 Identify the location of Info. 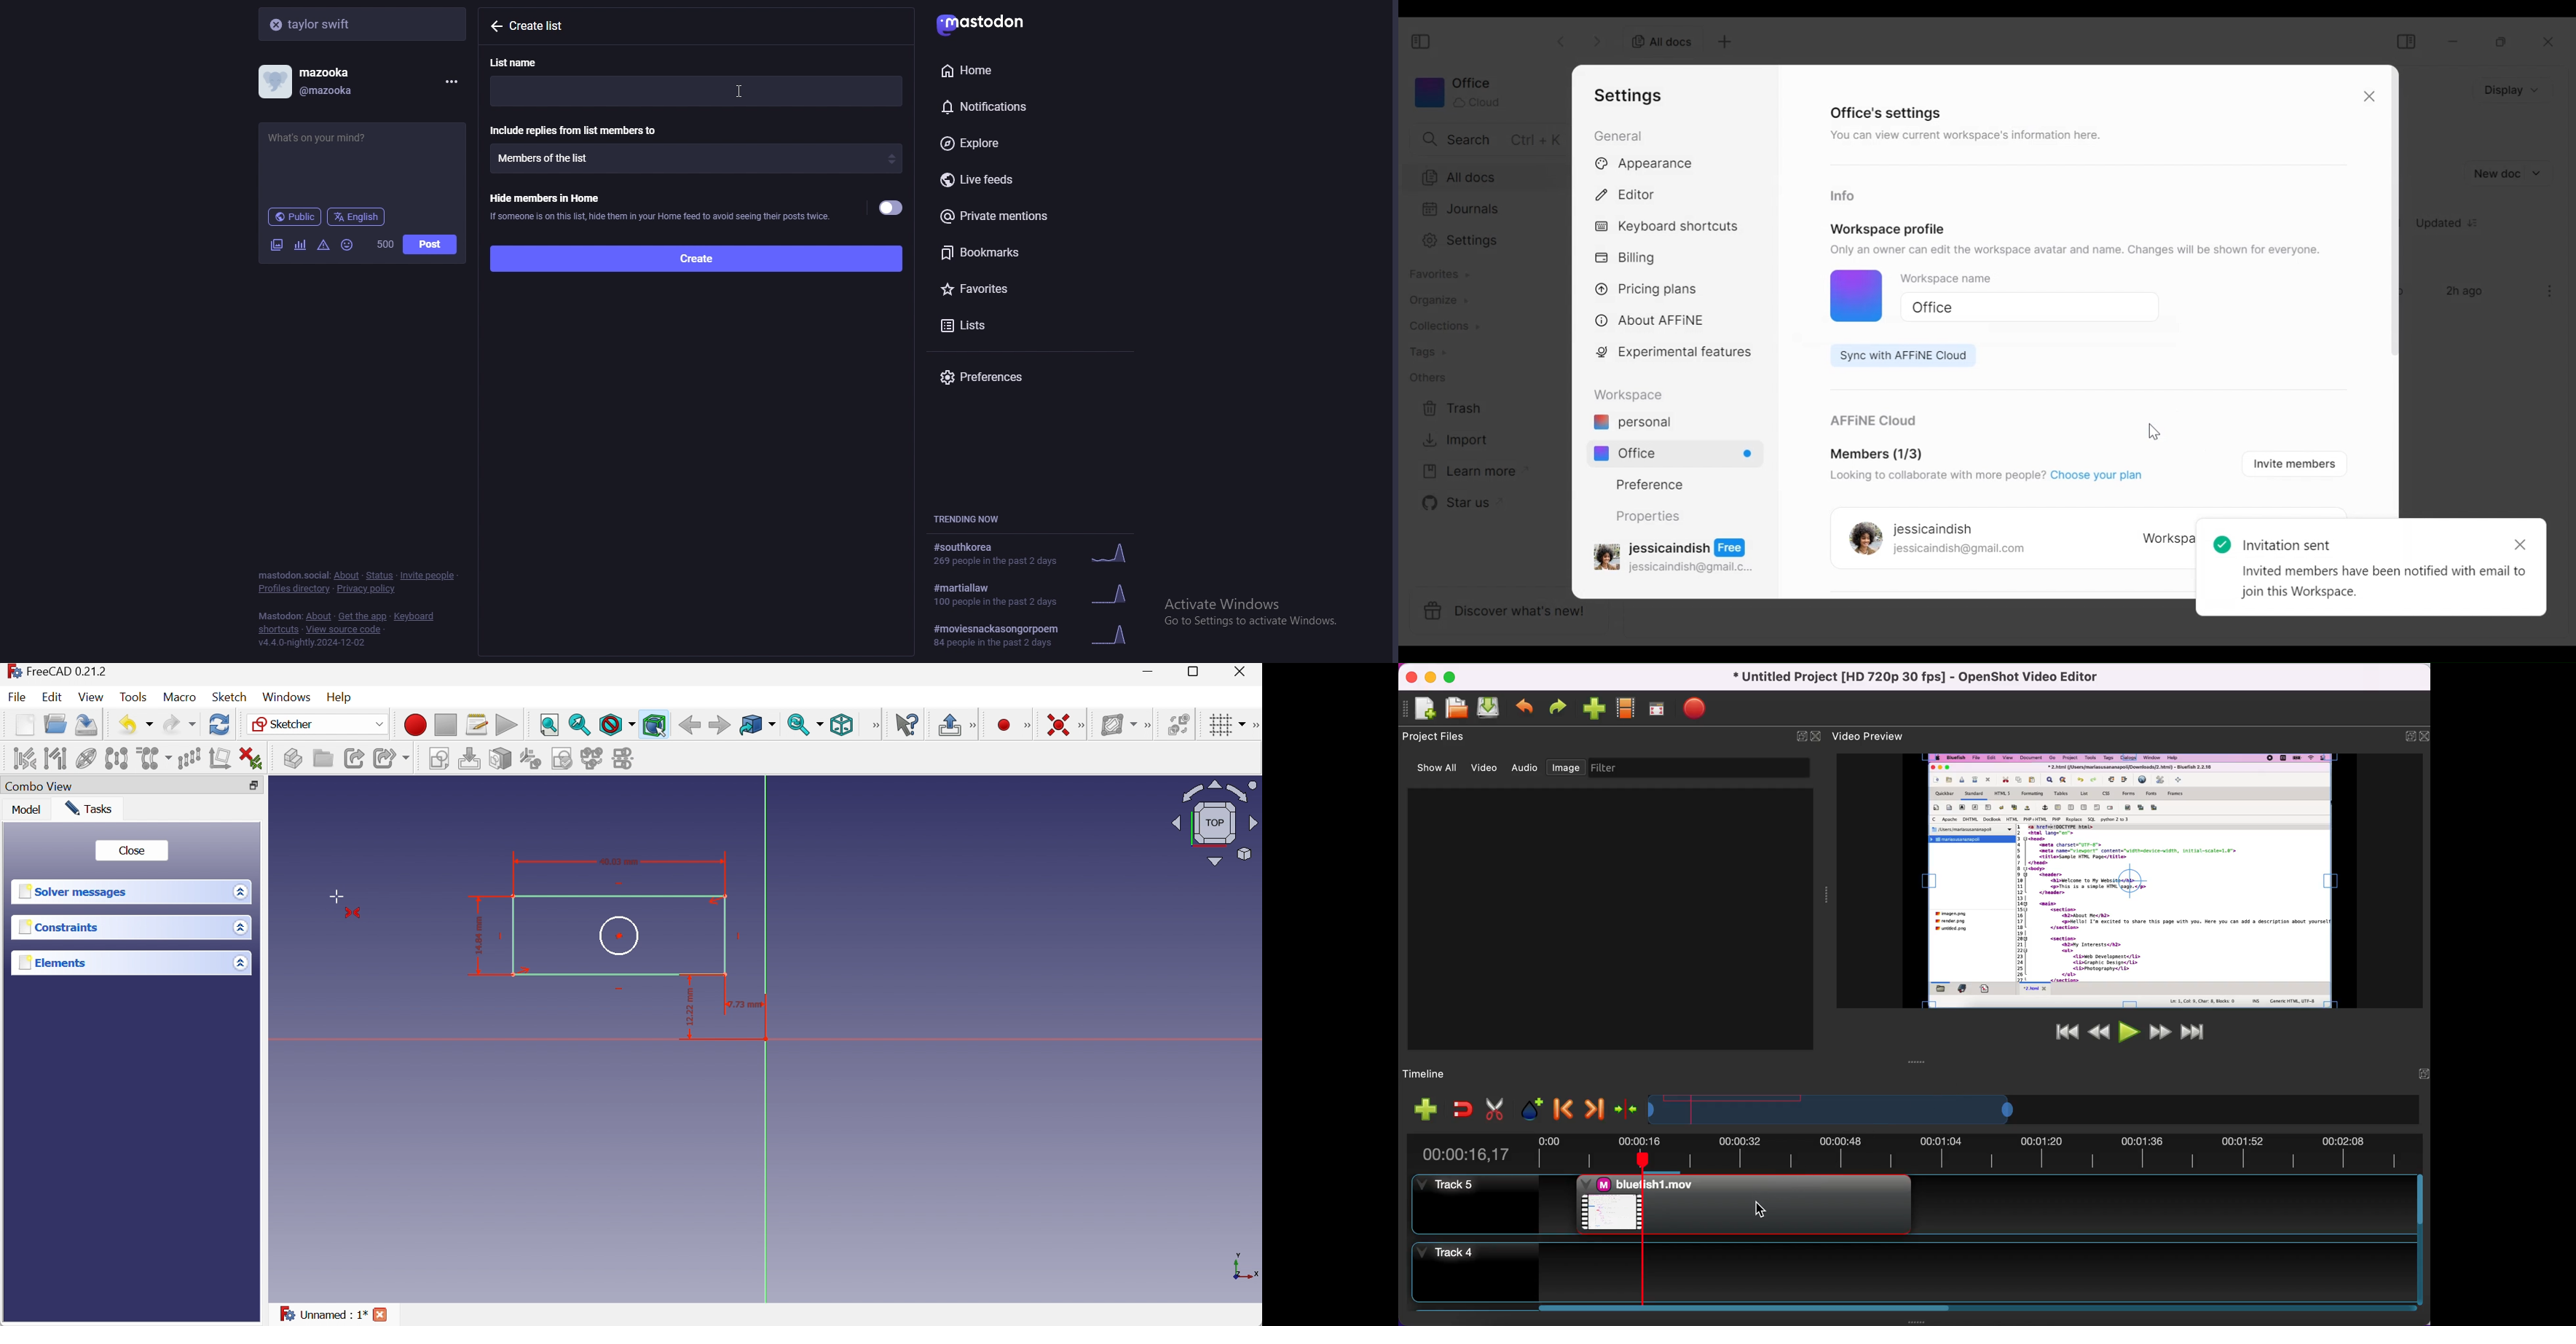
(1842, 196).